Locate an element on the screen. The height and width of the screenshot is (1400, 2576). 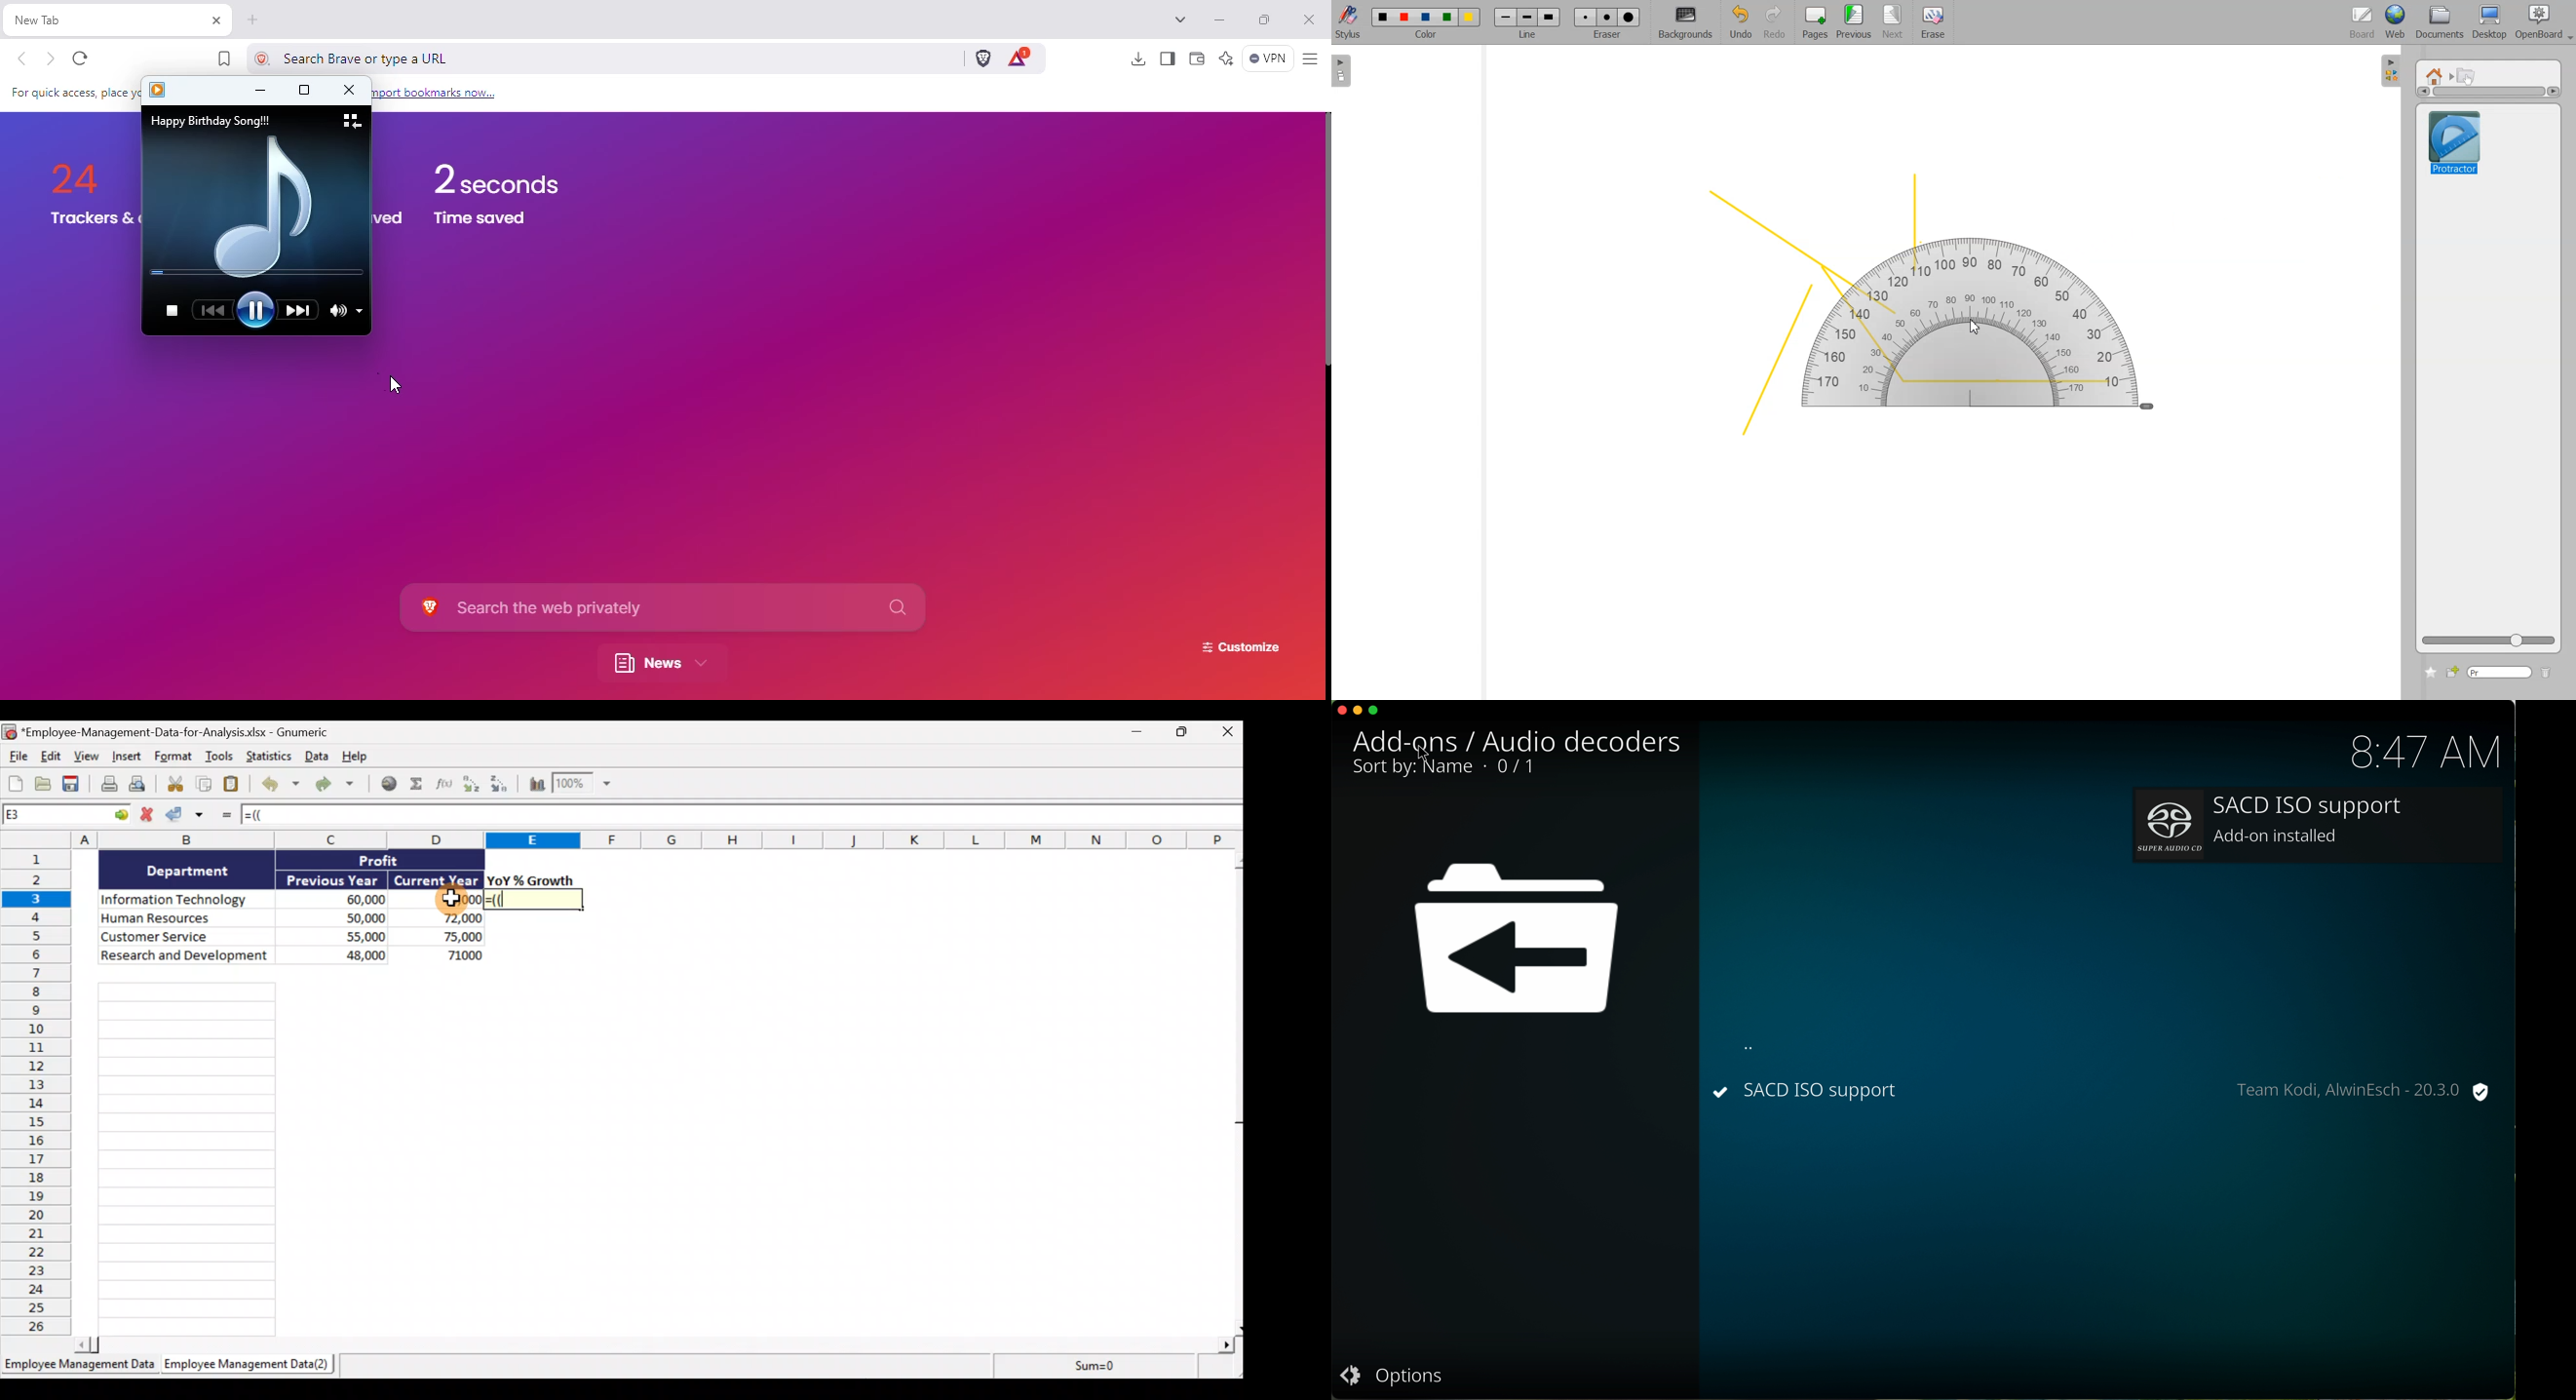
Copy selection is located at coordinates (204, 785).